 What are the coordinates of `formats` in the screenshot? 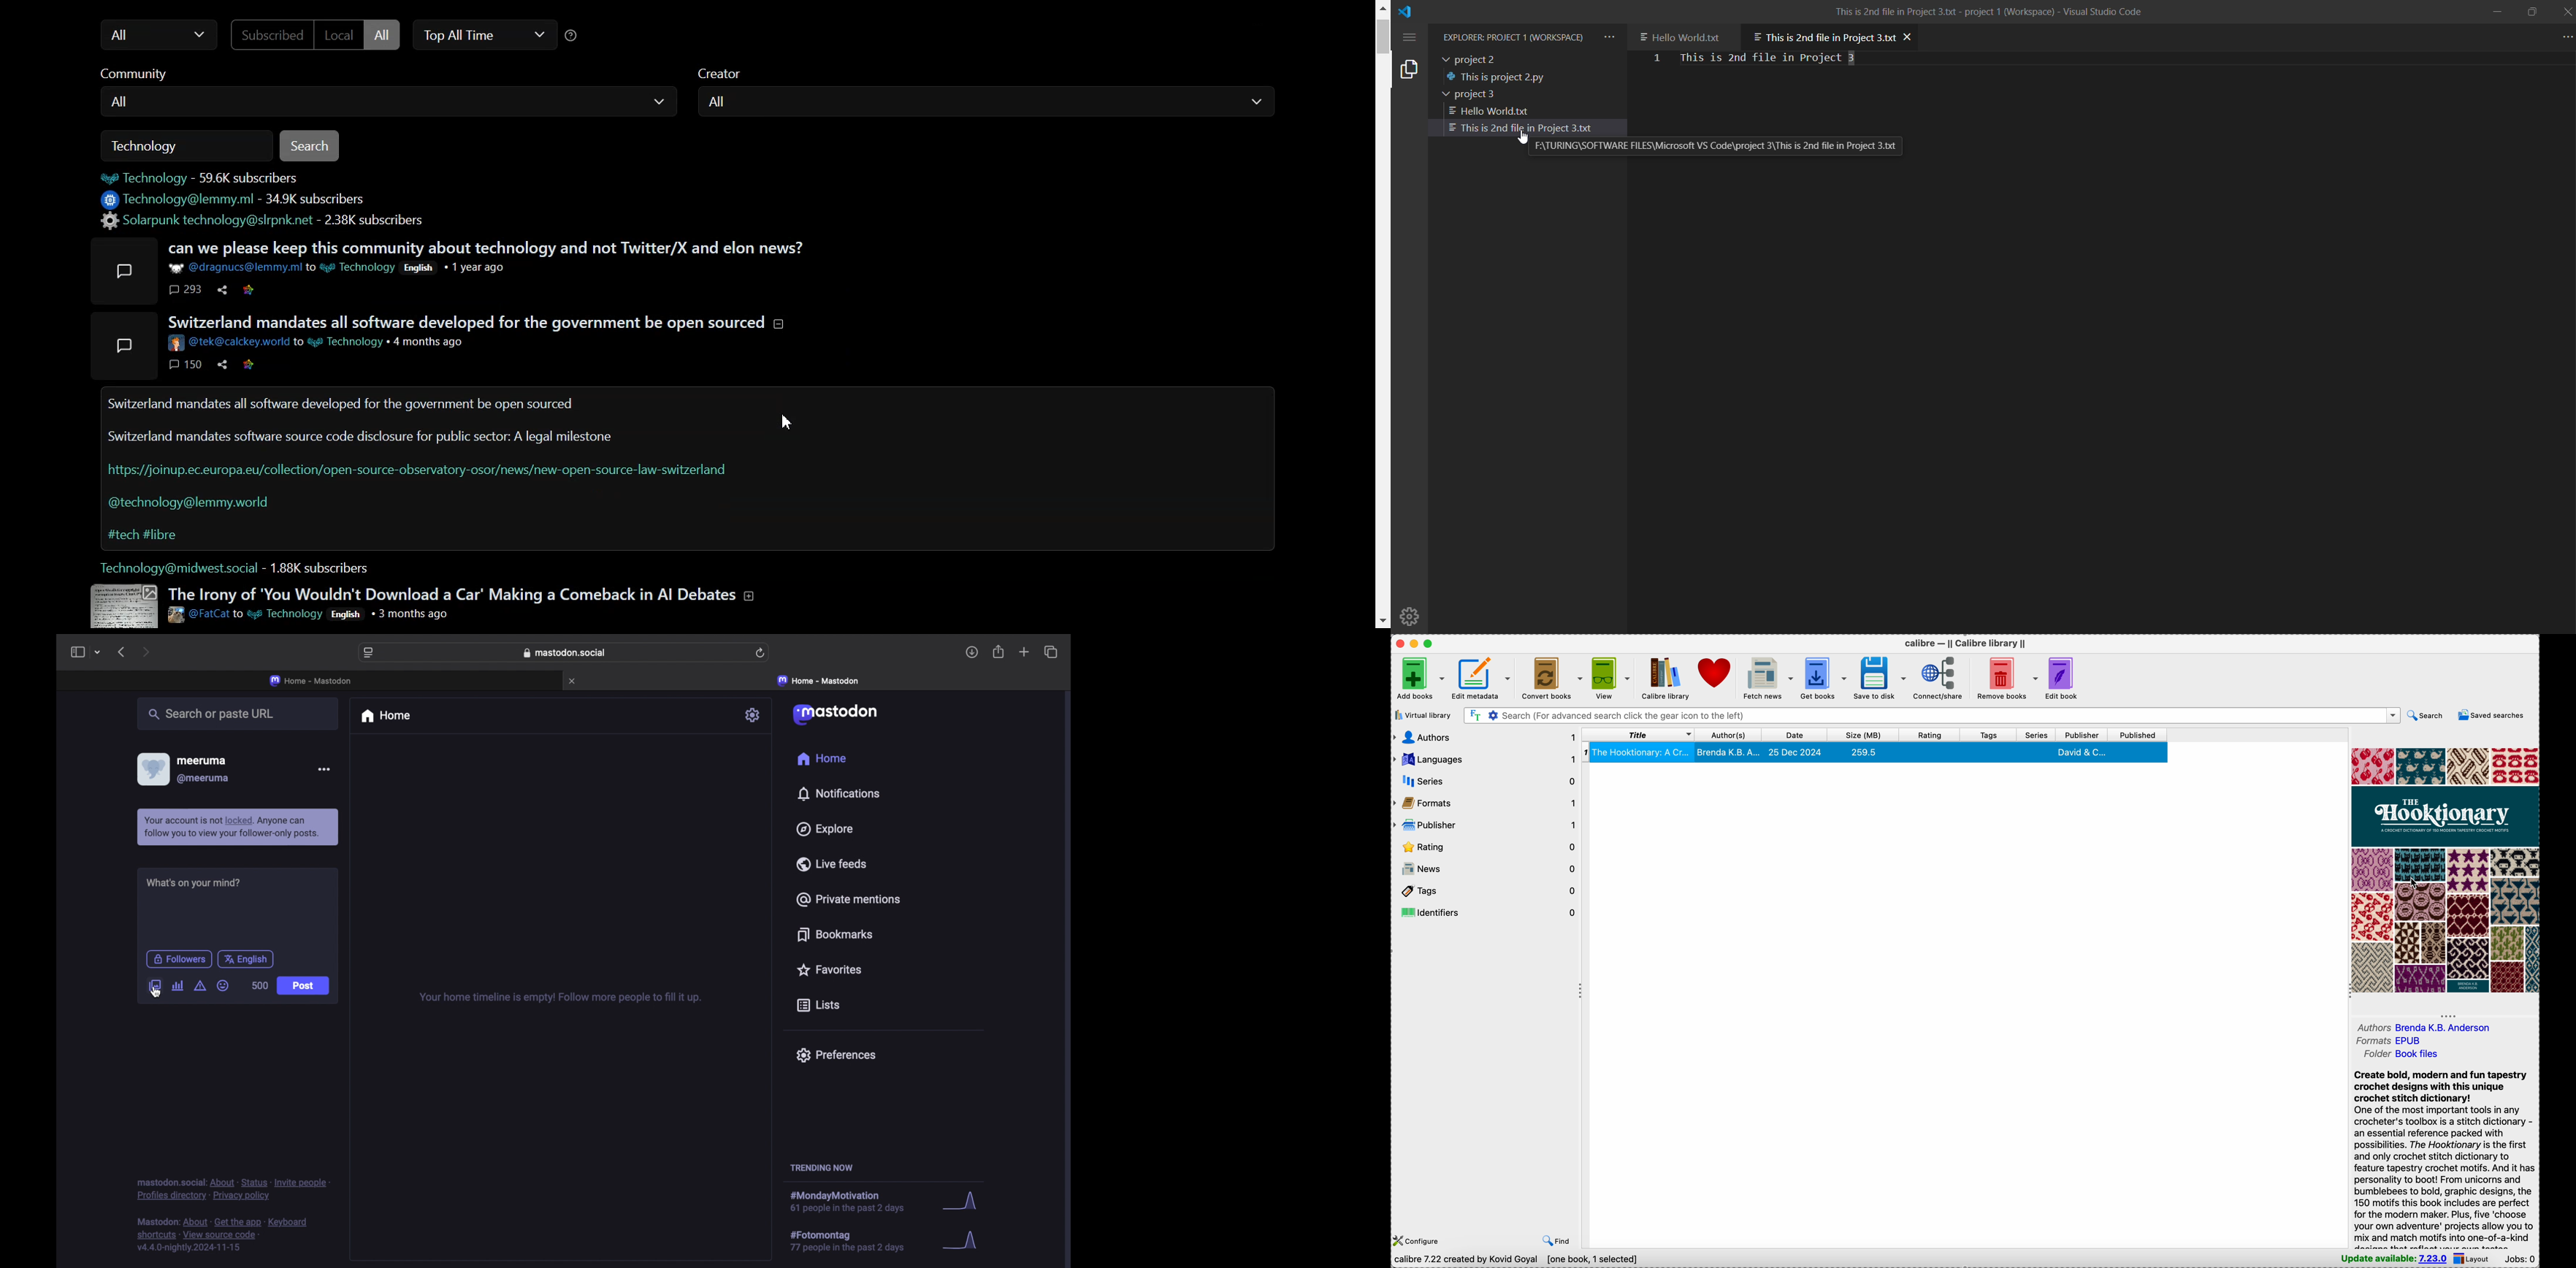 It's located at (2389, 1042).